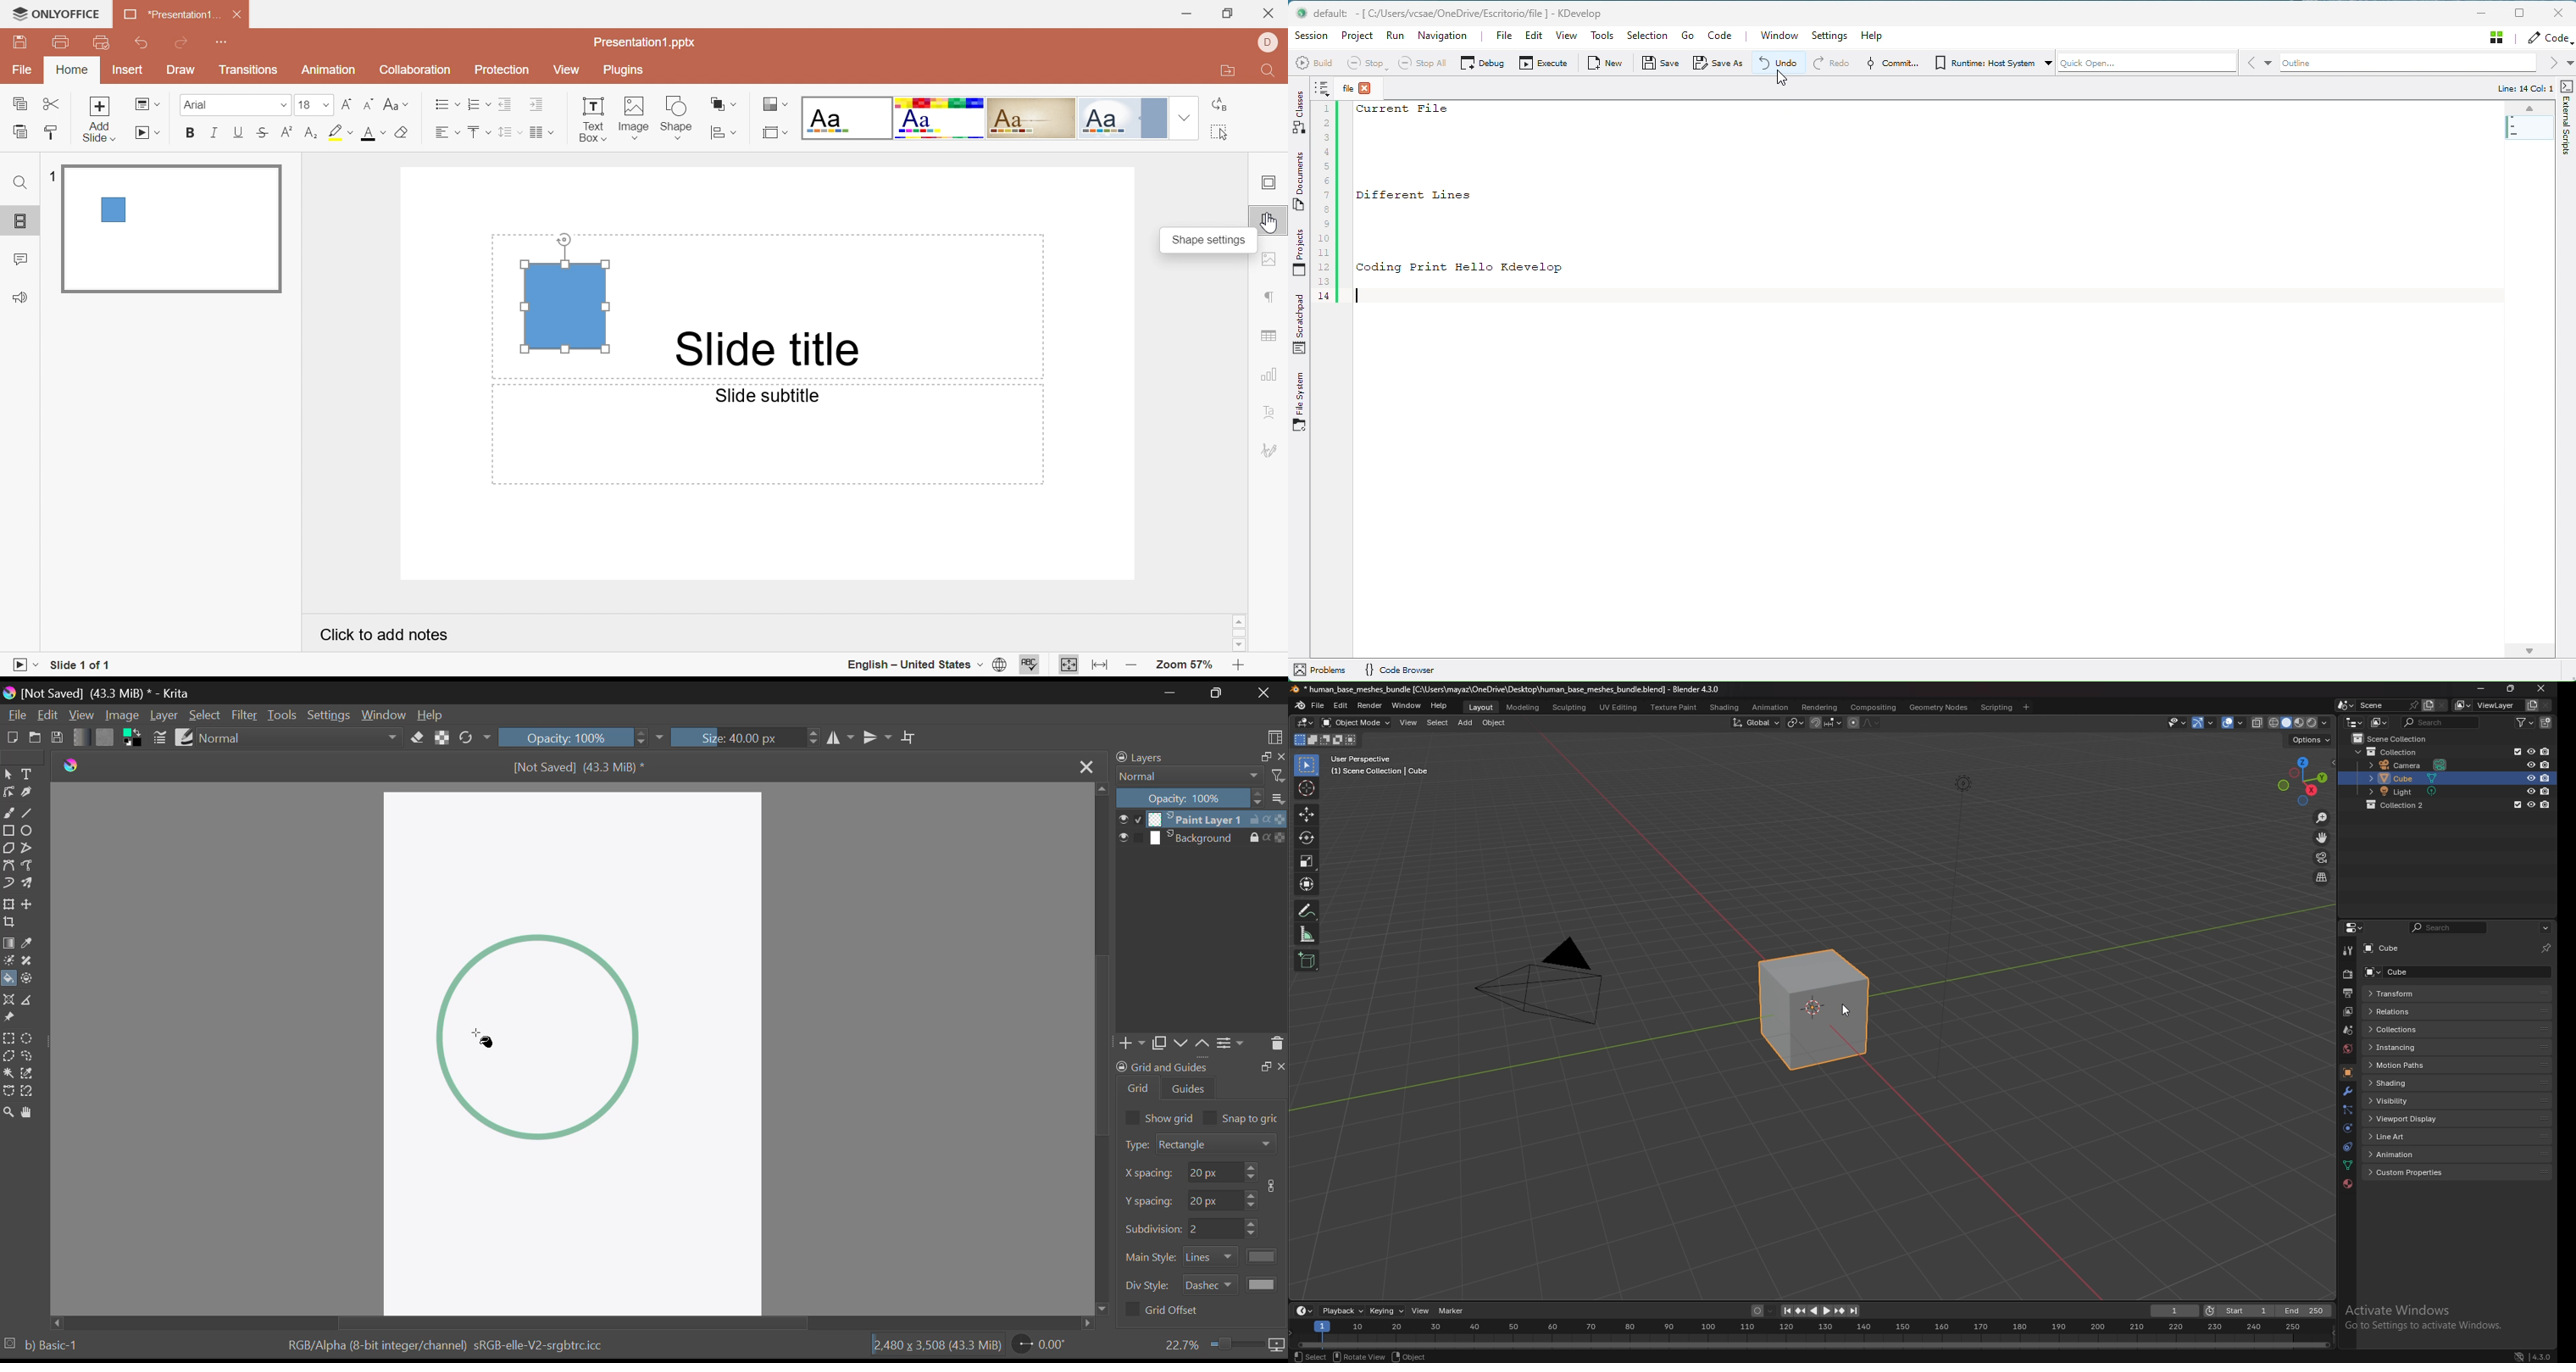 The width and height of the screenshot is (2576, 1372). Describe the element at coordinates (1273, 299) in the screenshot. I see `Paragraph settings` at that location.